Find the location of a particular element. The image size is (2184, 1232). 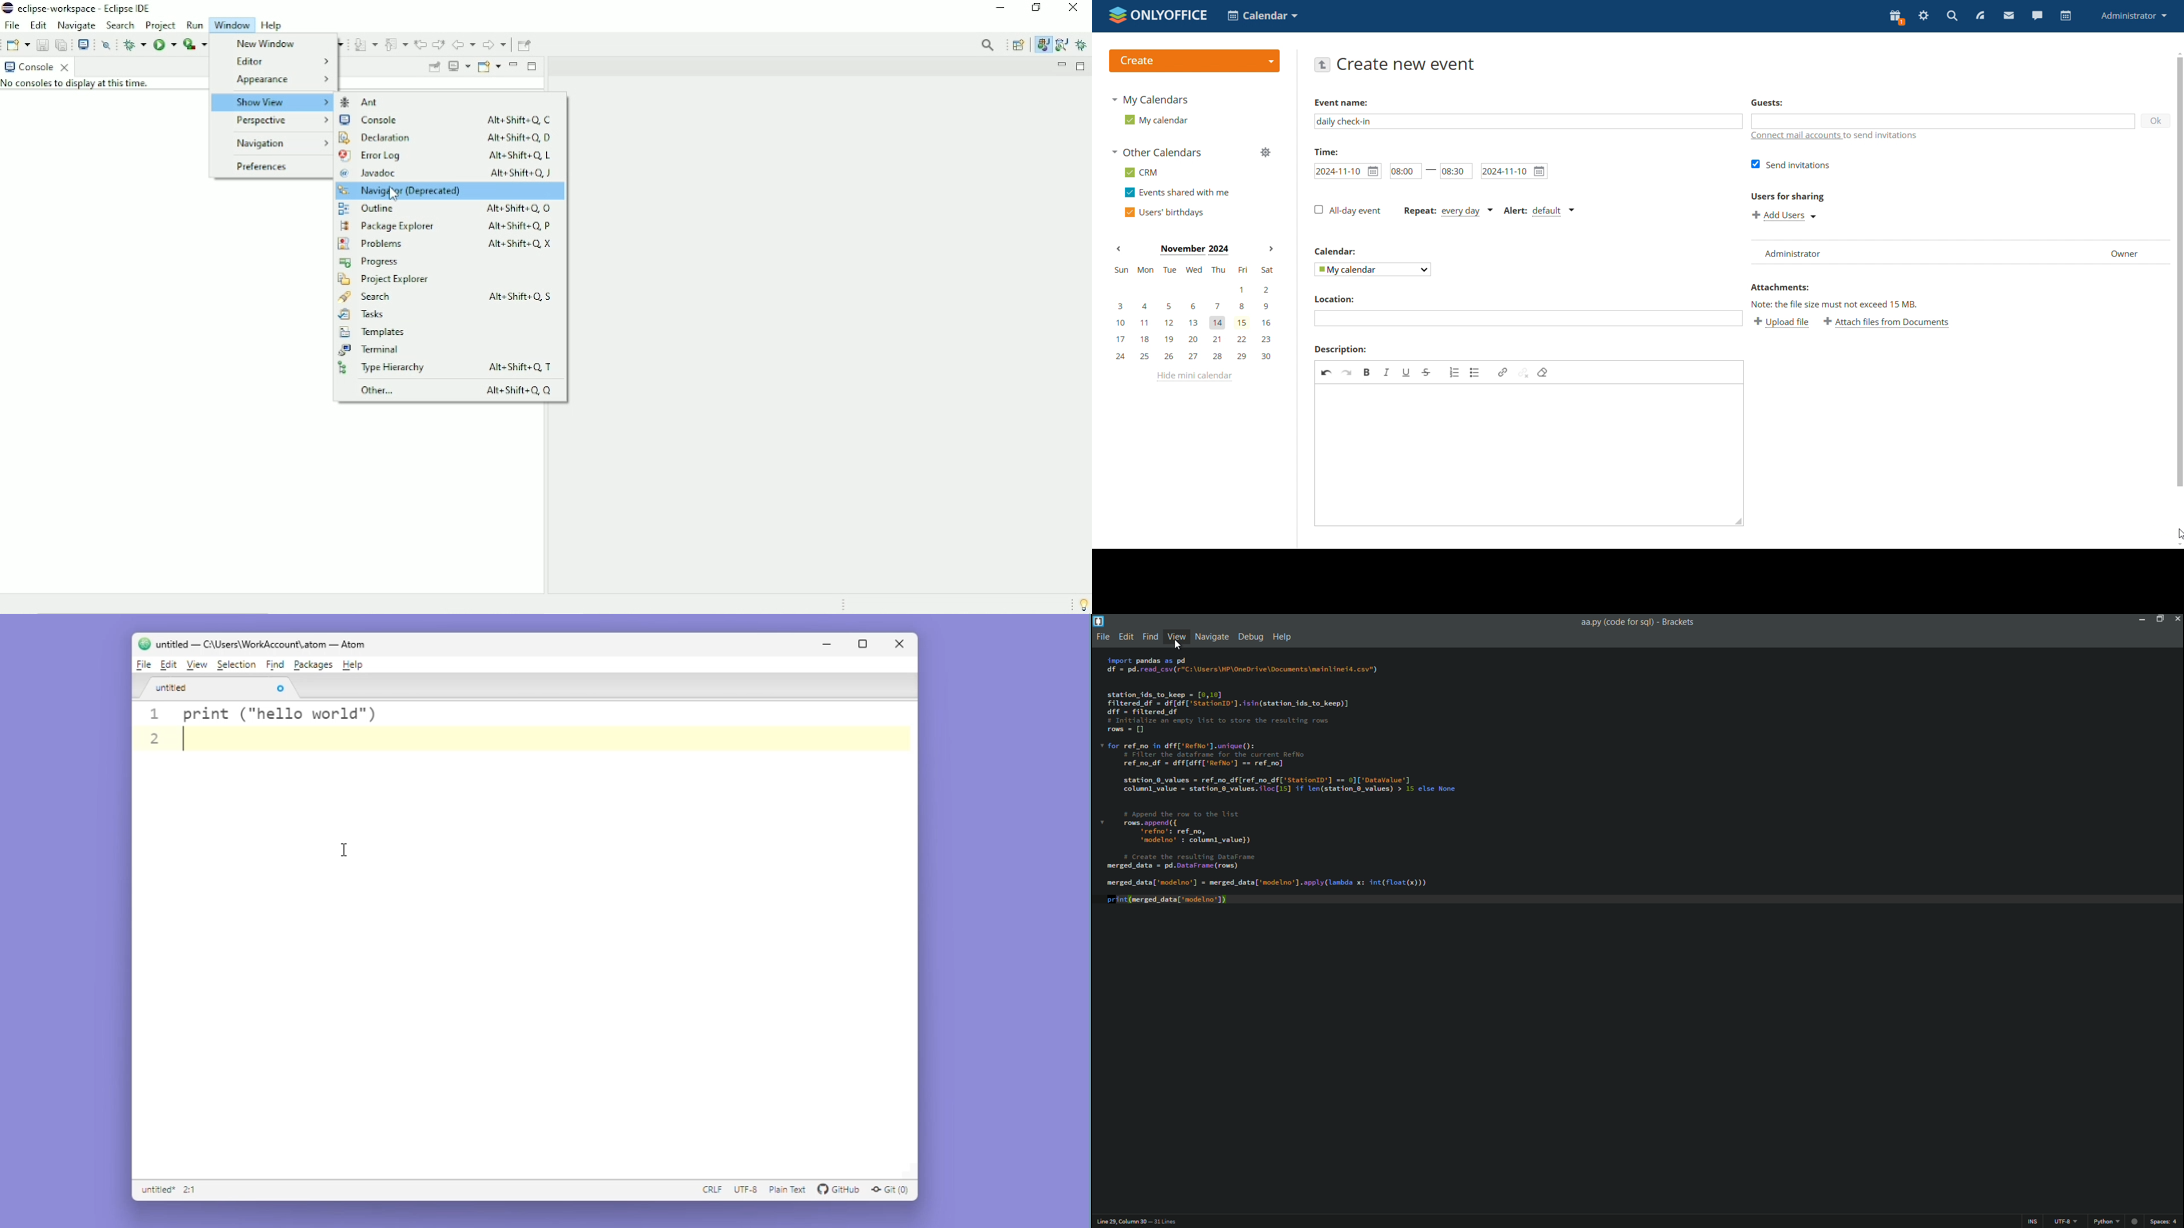

file menu is located at coordinates (1103, 636).